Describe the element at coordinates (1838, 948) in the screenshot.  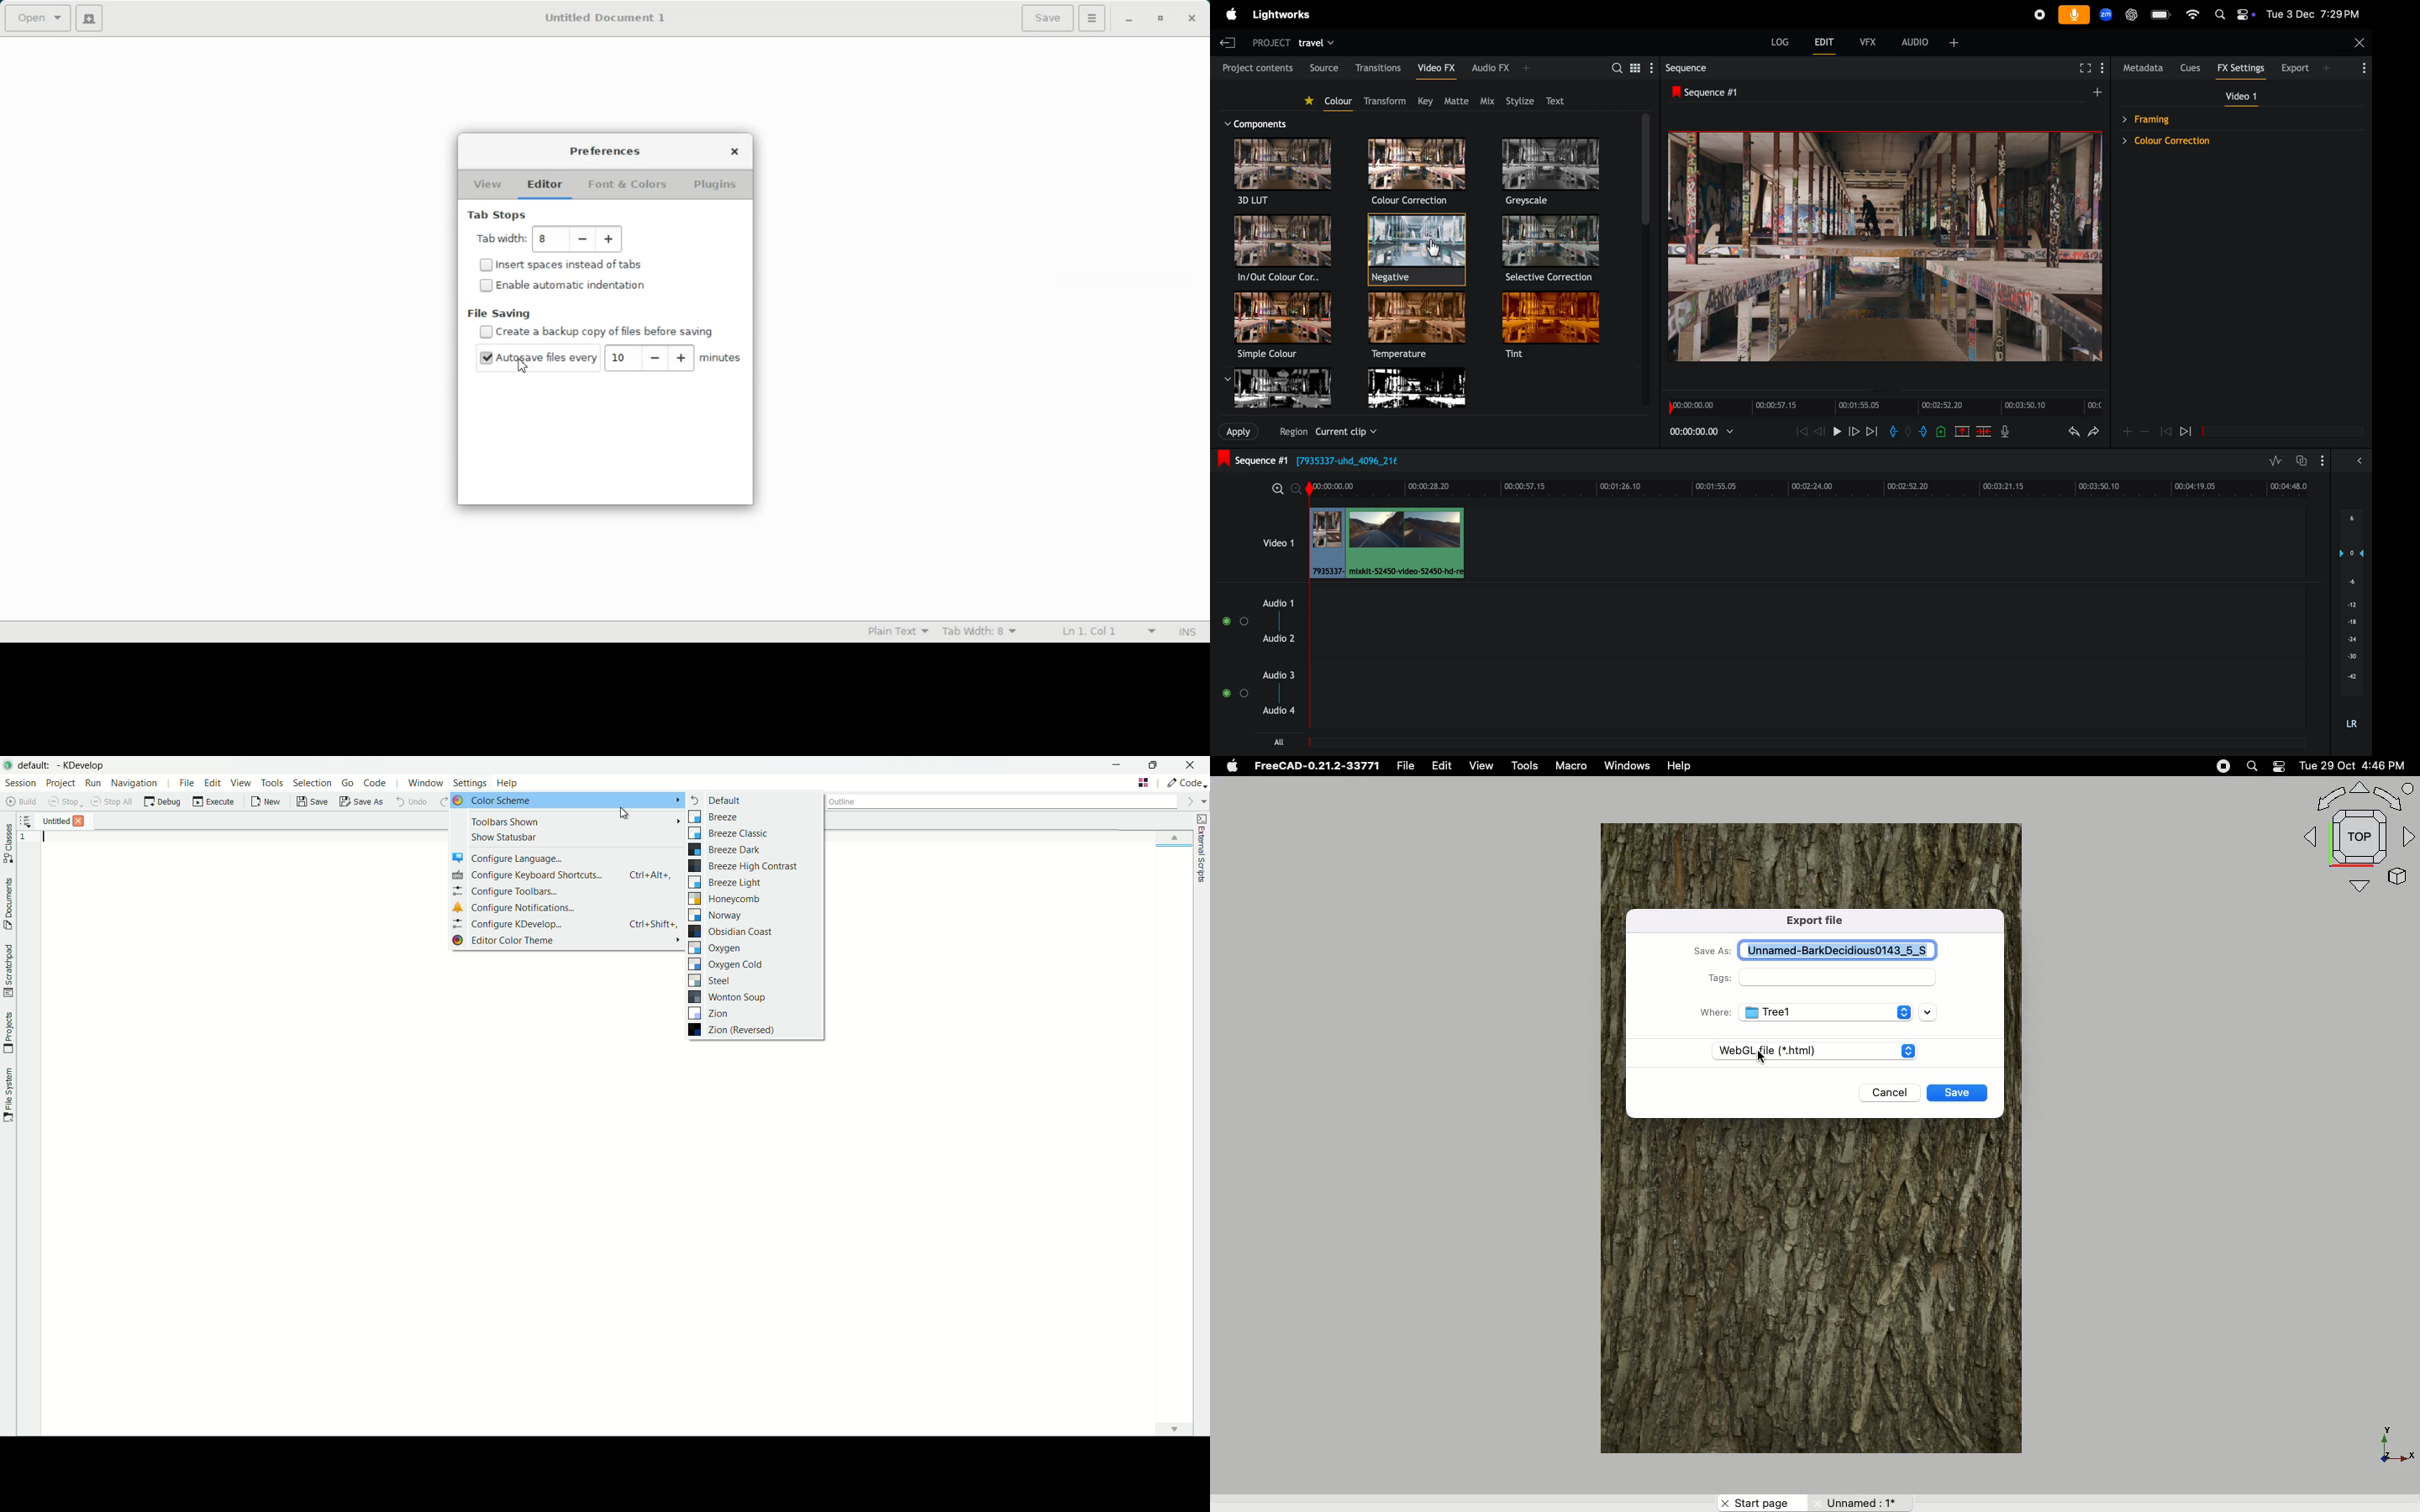
I see `Unnamed-BarkDecidious0143_5_S` at that location.